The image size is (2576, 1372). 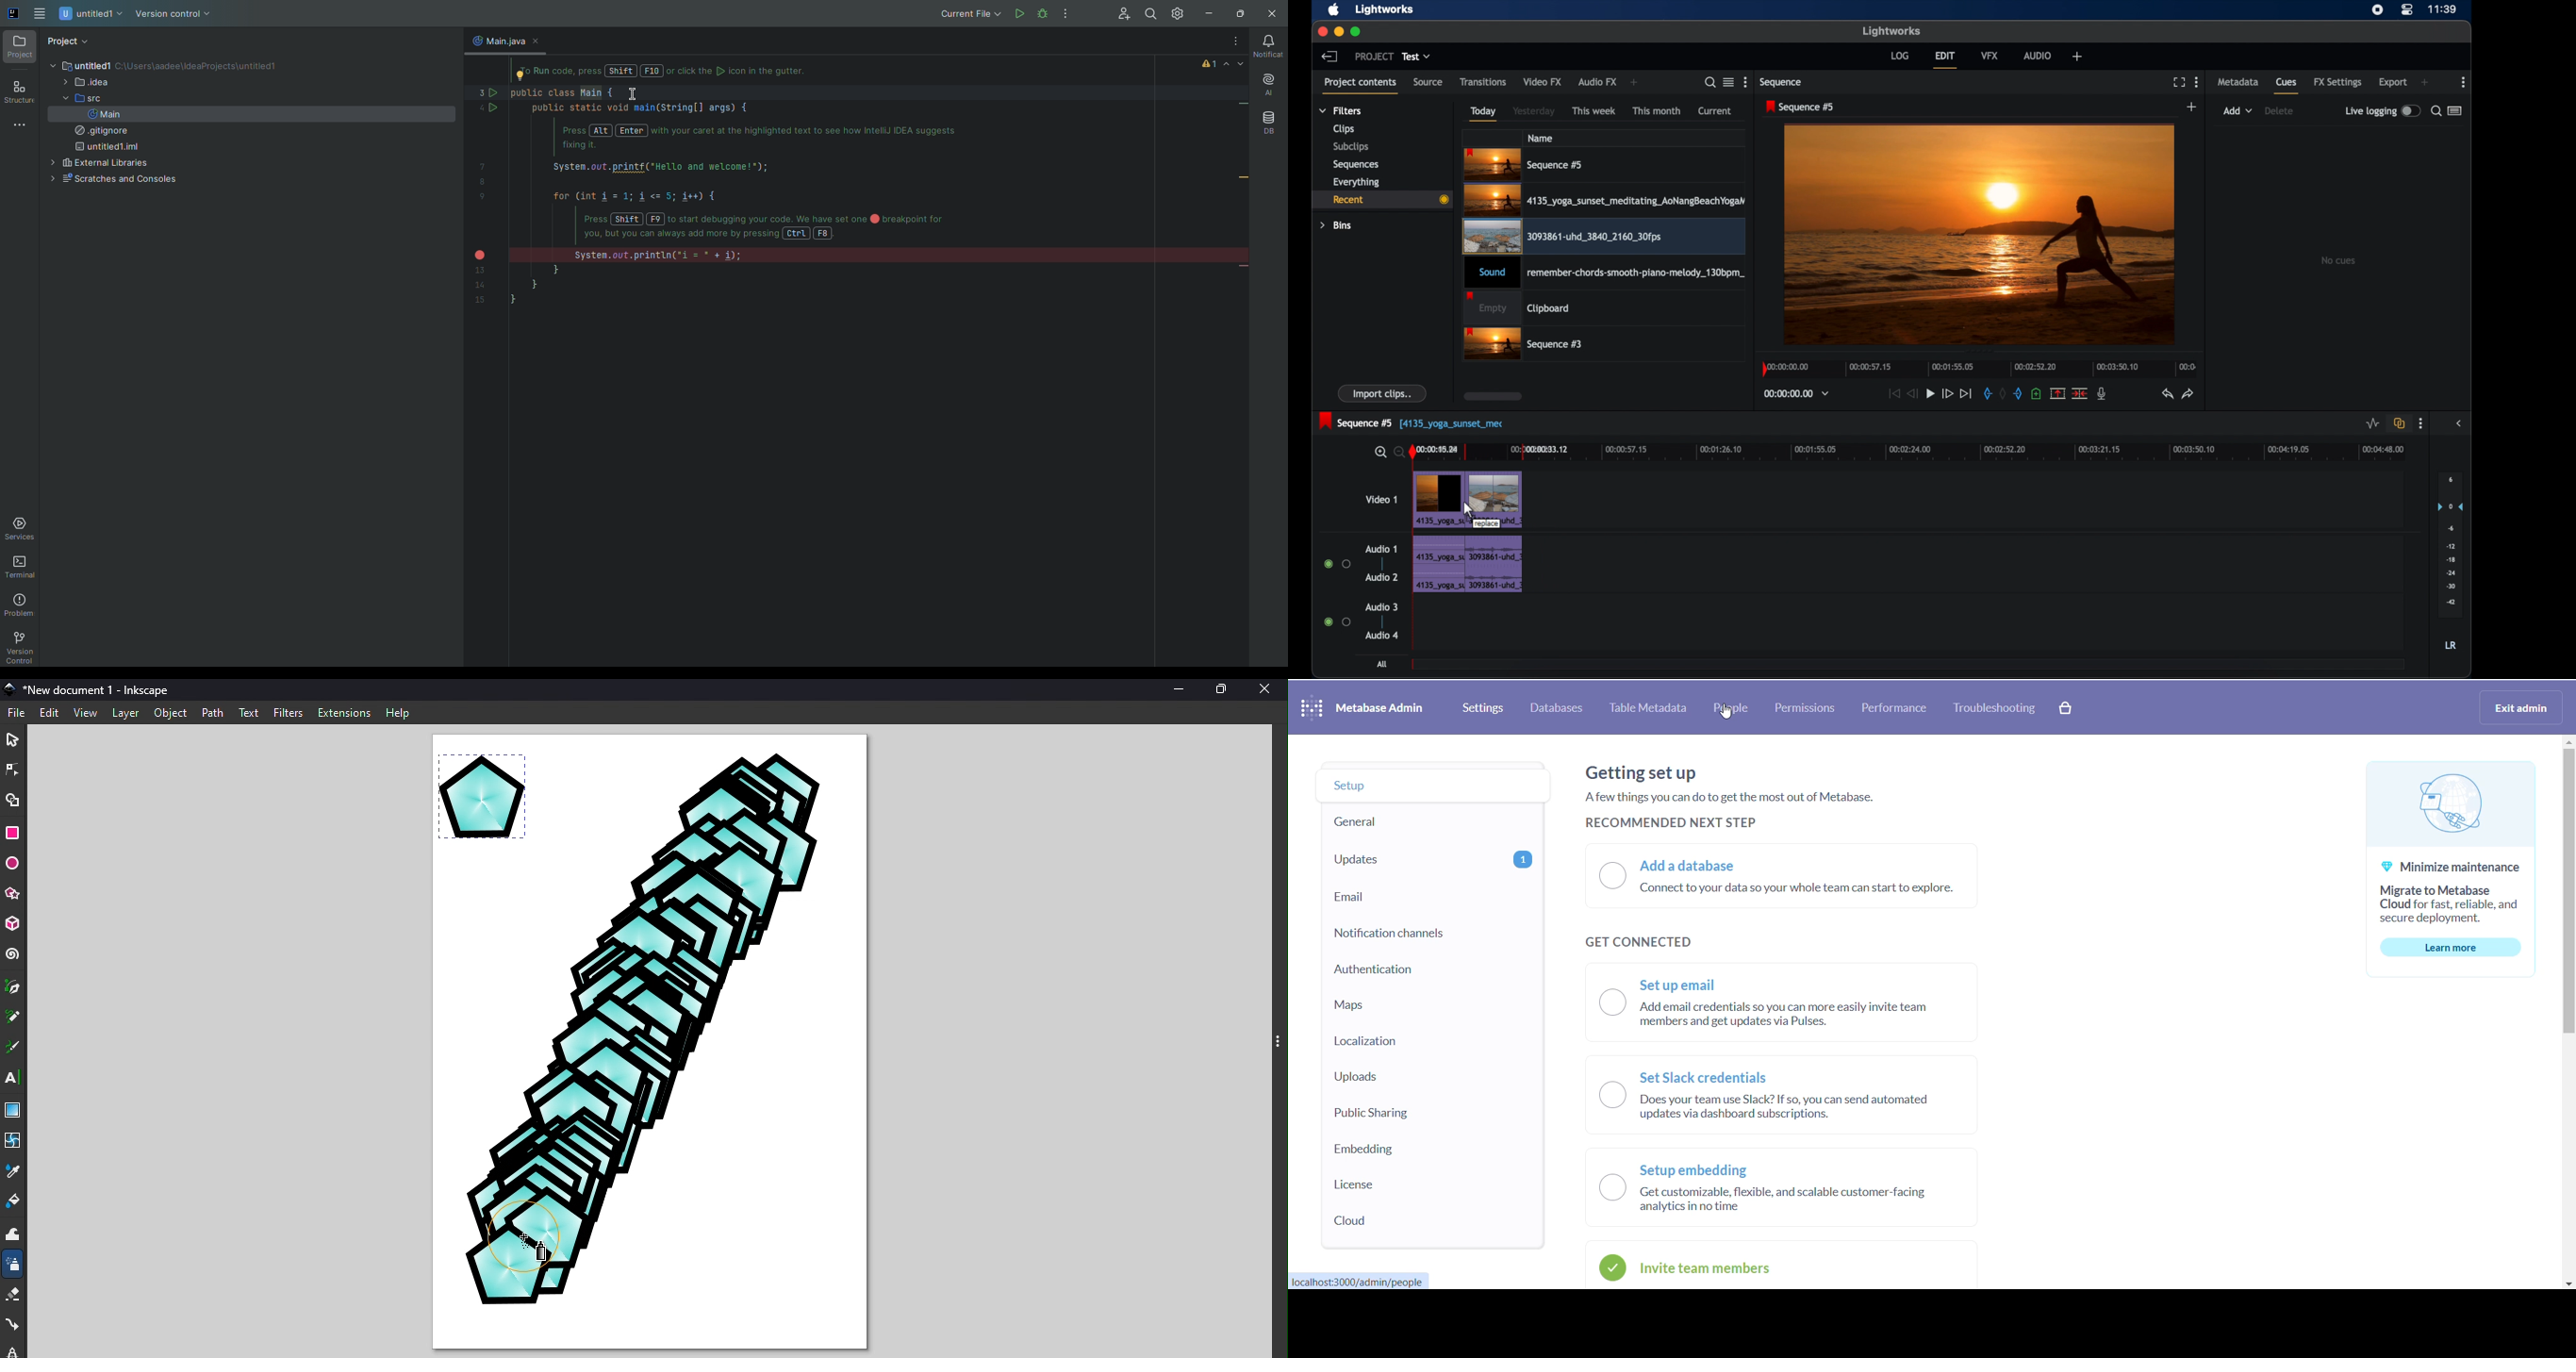 What do you see at coordinates (1594, 111) in the screenshot?
I see `this week` at bounding box center [1594, 111].